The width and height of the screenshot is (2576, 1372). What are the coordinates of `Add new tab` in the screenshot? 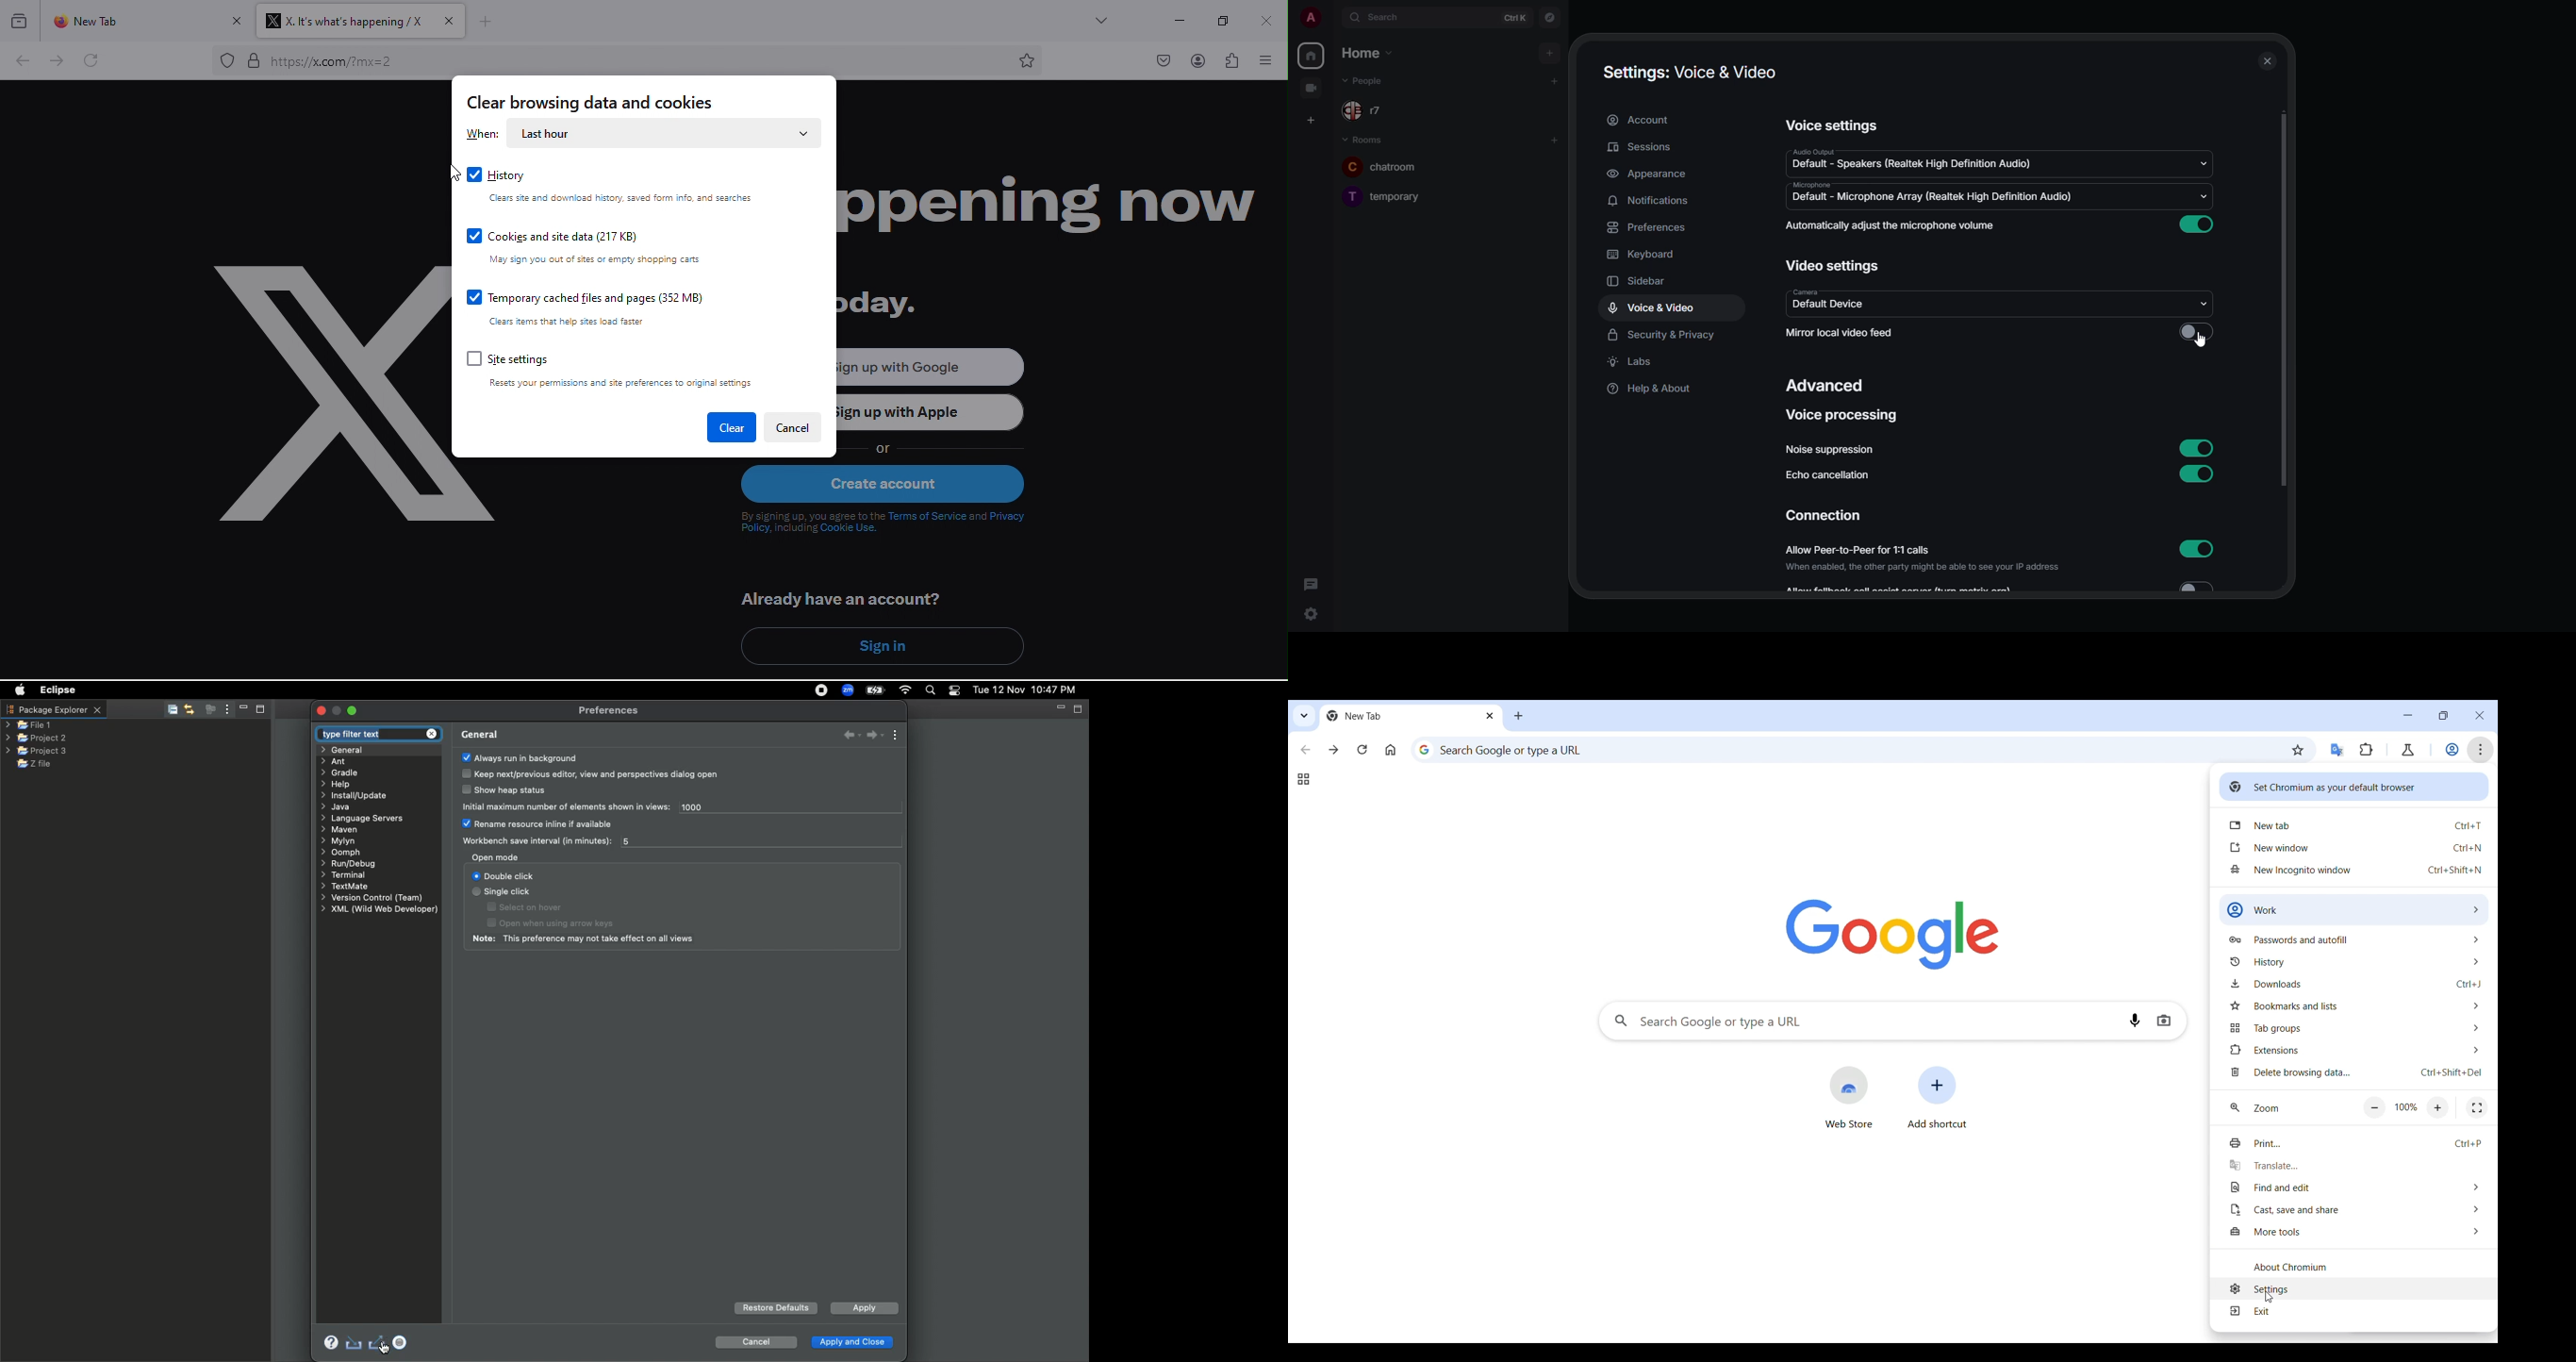 It's located at (1518, 716).